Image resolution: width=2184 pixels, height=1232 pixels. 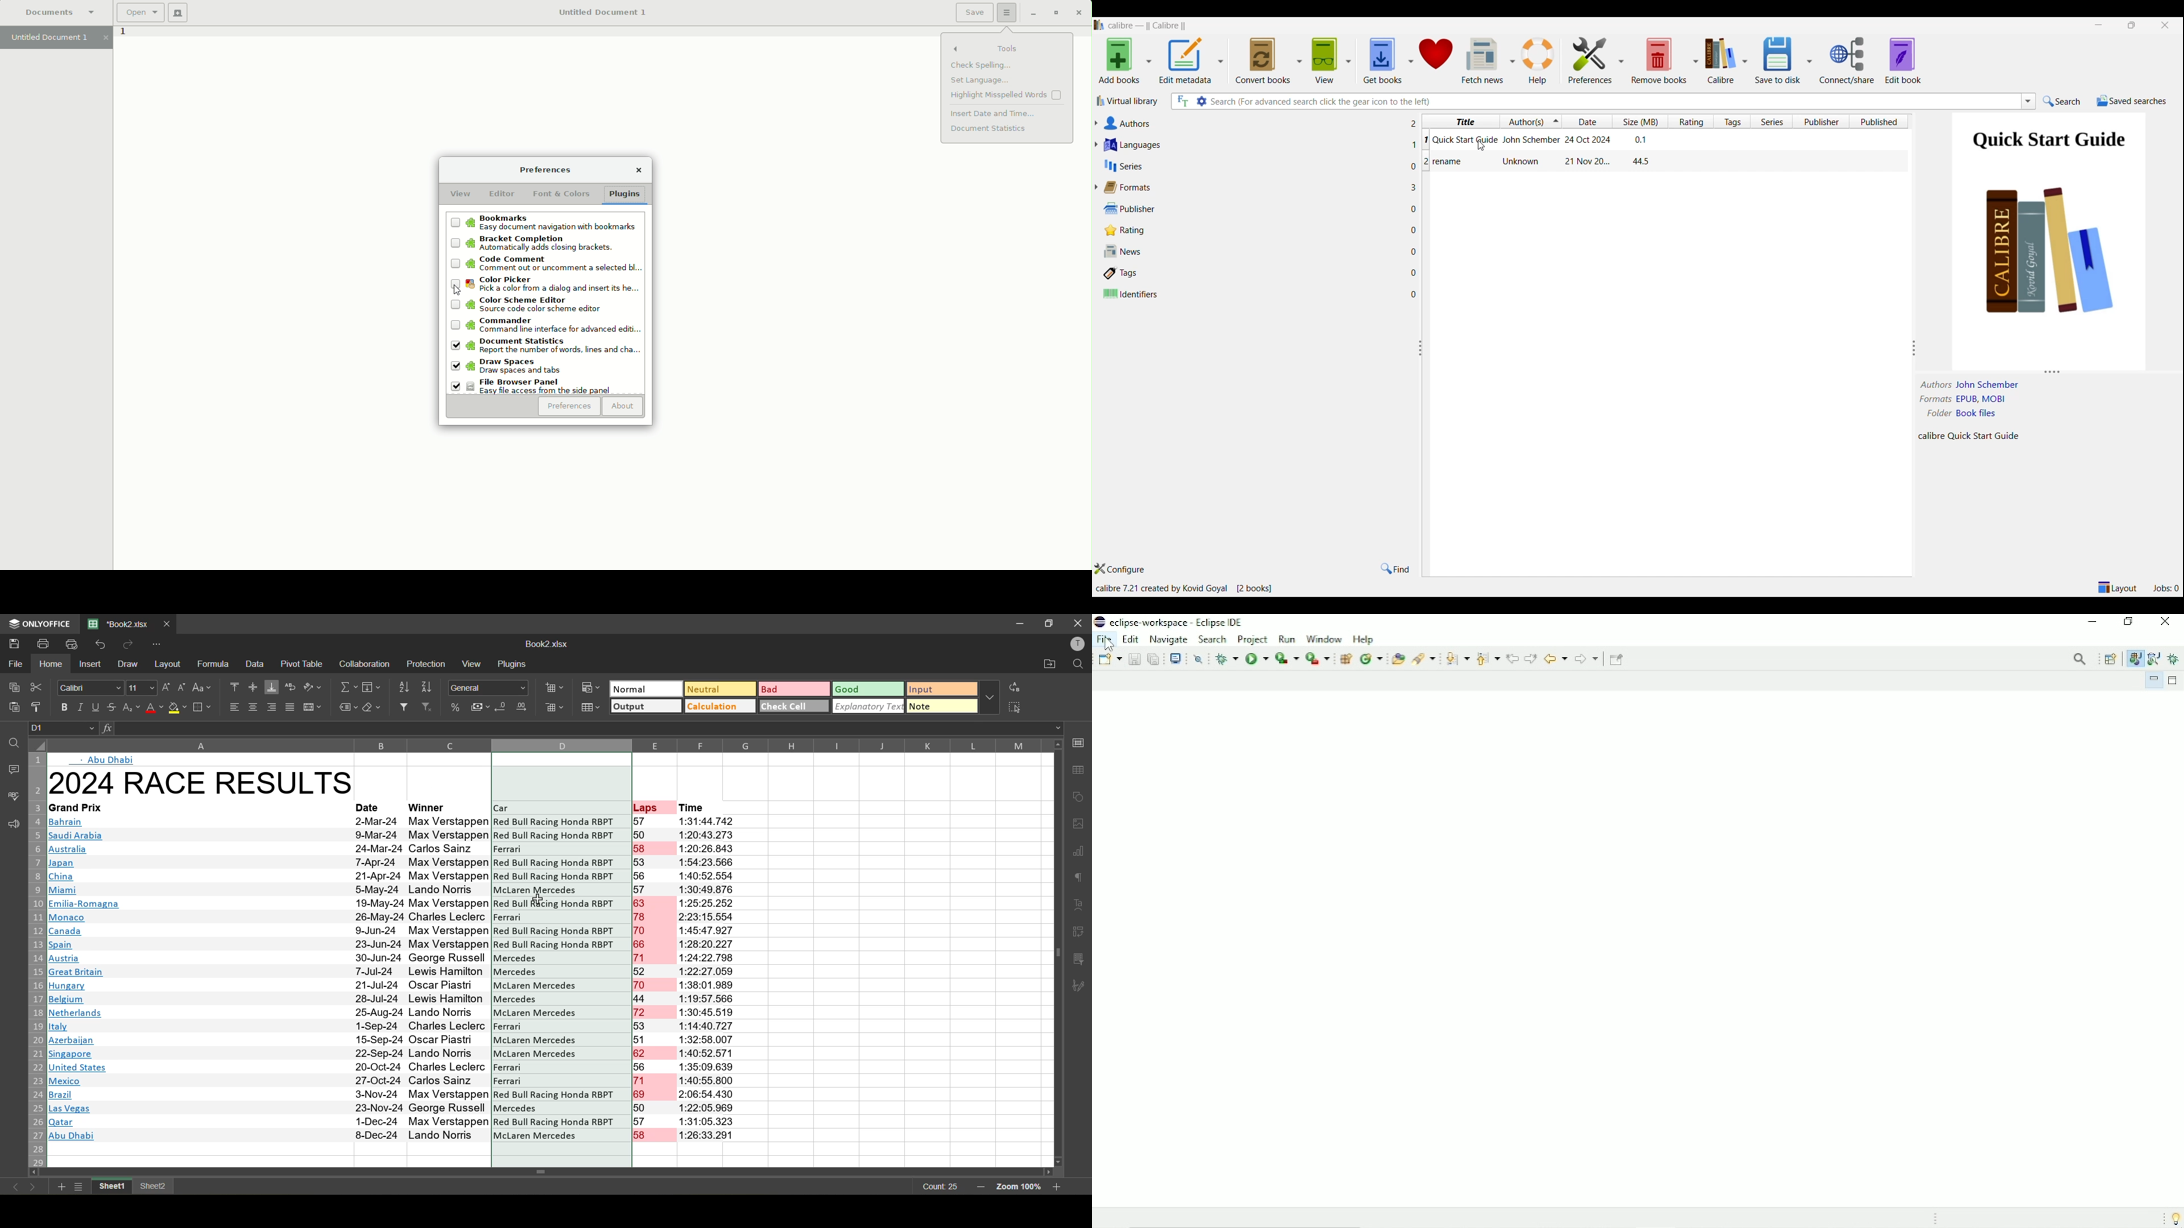 What do you see at coordinates (52, 664) in the screenshot?
I see `home` at bounding box center [52, 664].